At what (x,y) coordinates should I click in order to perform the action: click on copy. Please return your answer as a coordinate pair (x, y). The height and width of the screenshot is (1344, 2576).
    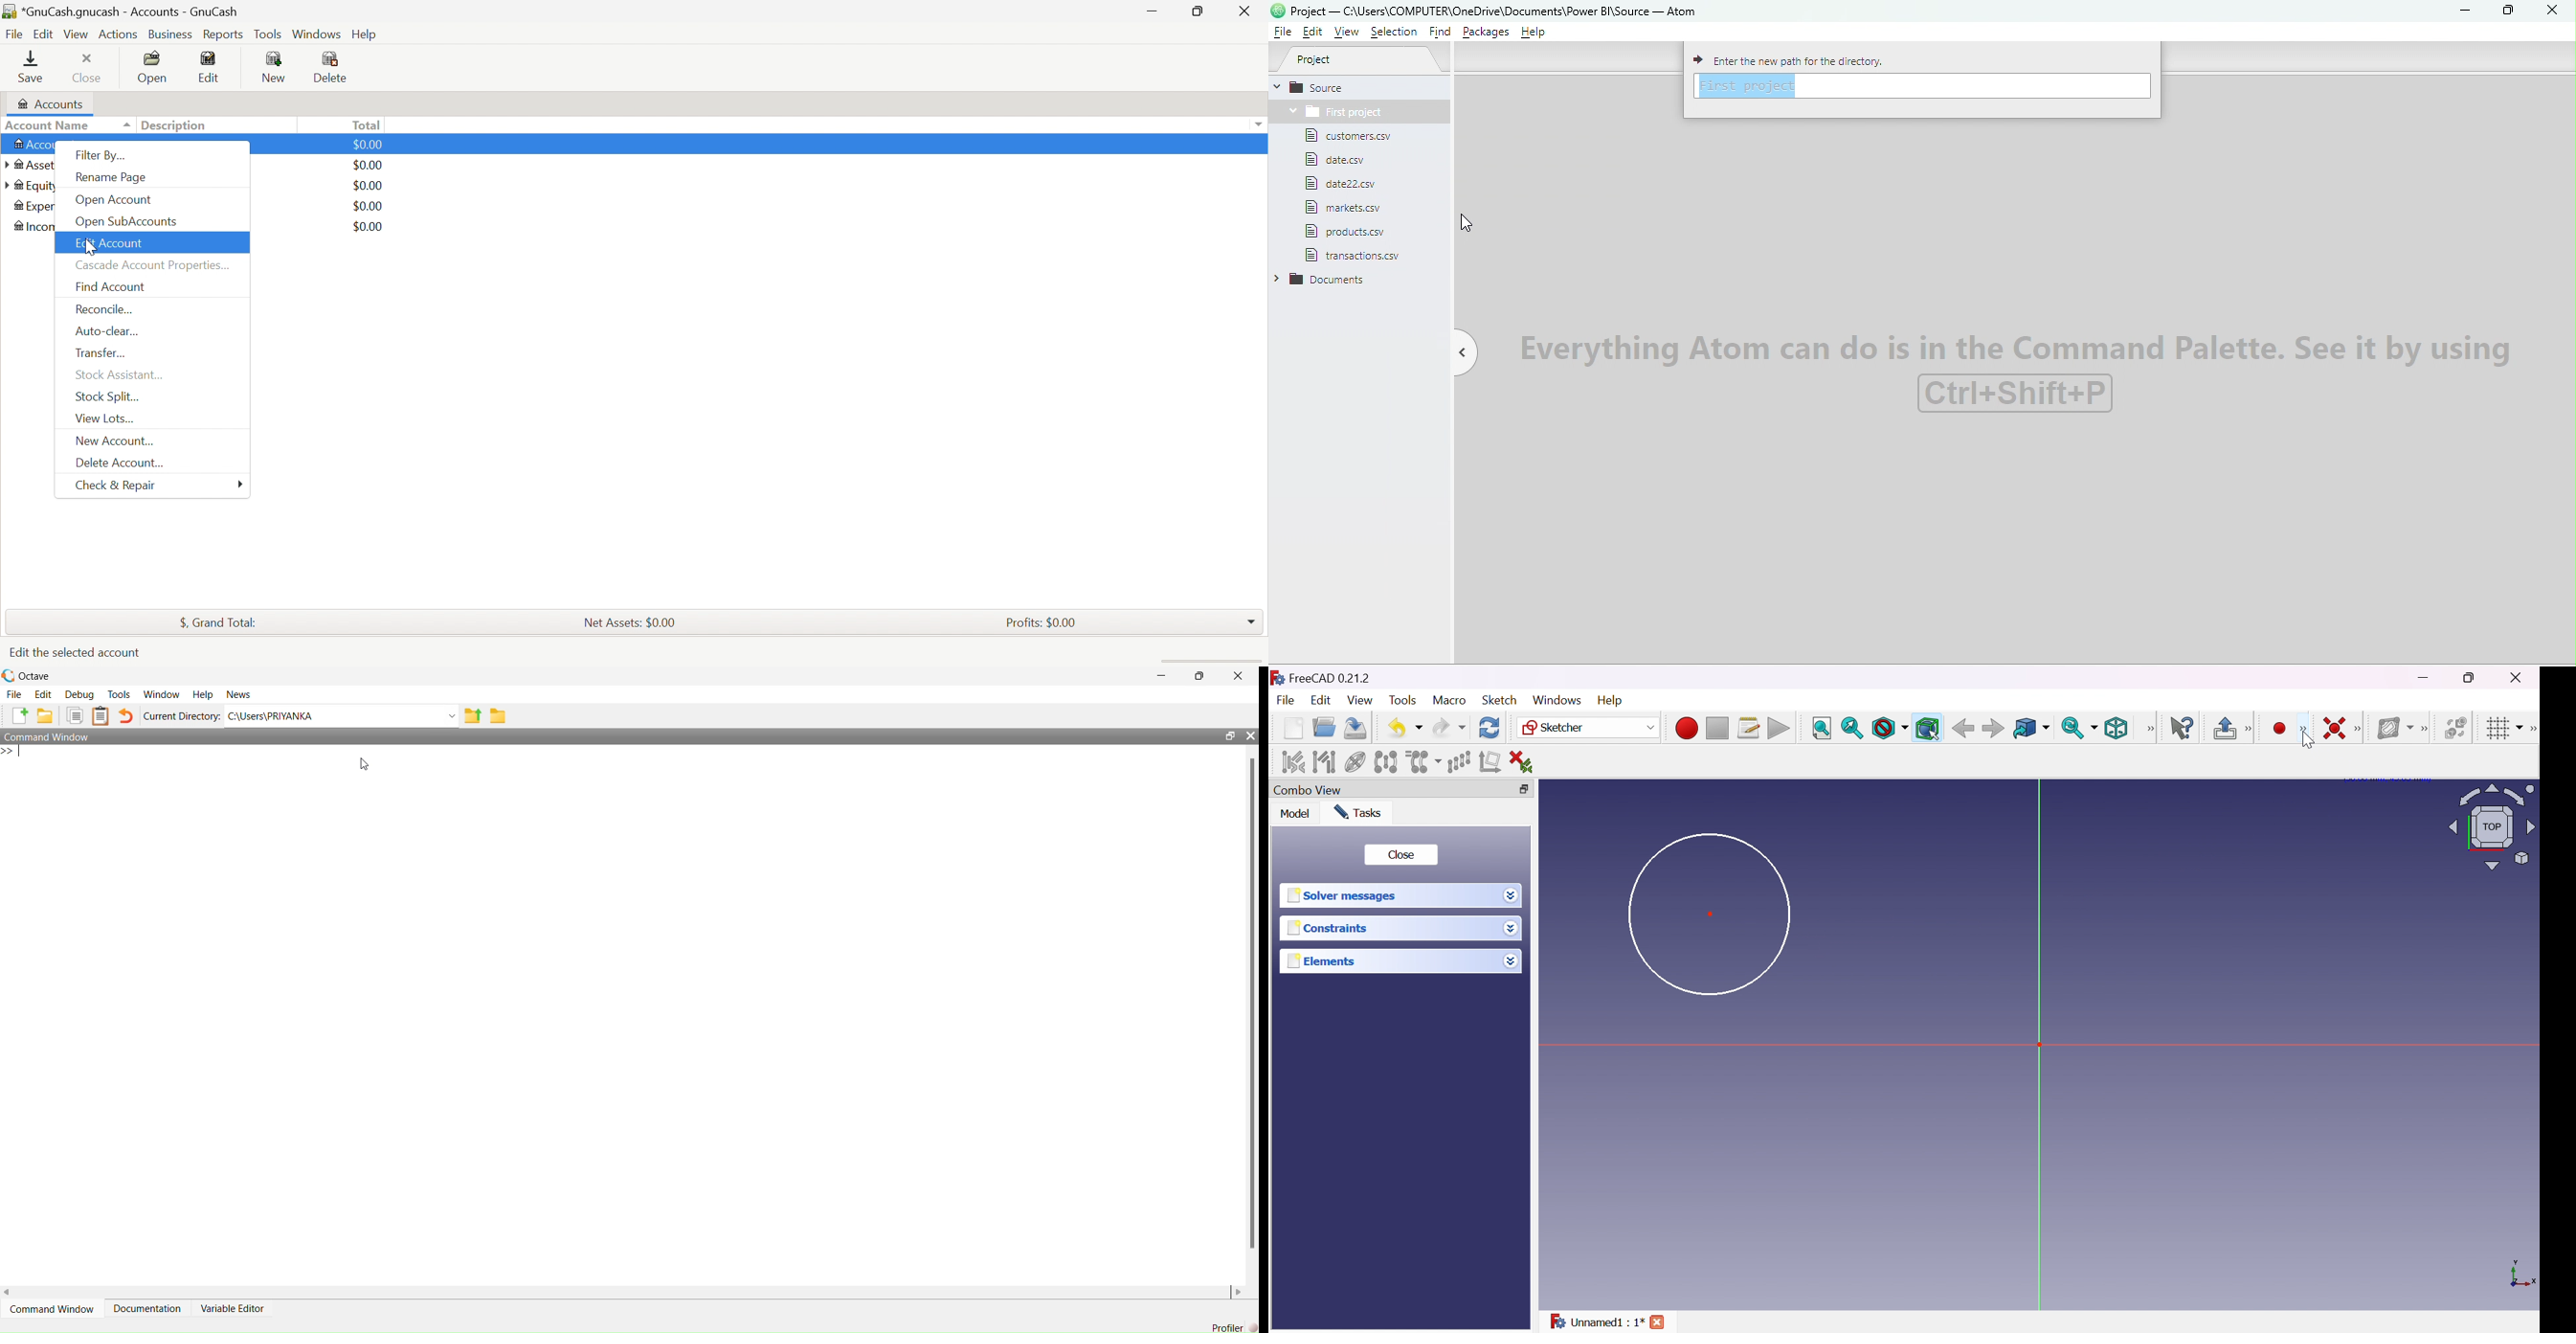
    Looking at the image, I should click on (74, 716).